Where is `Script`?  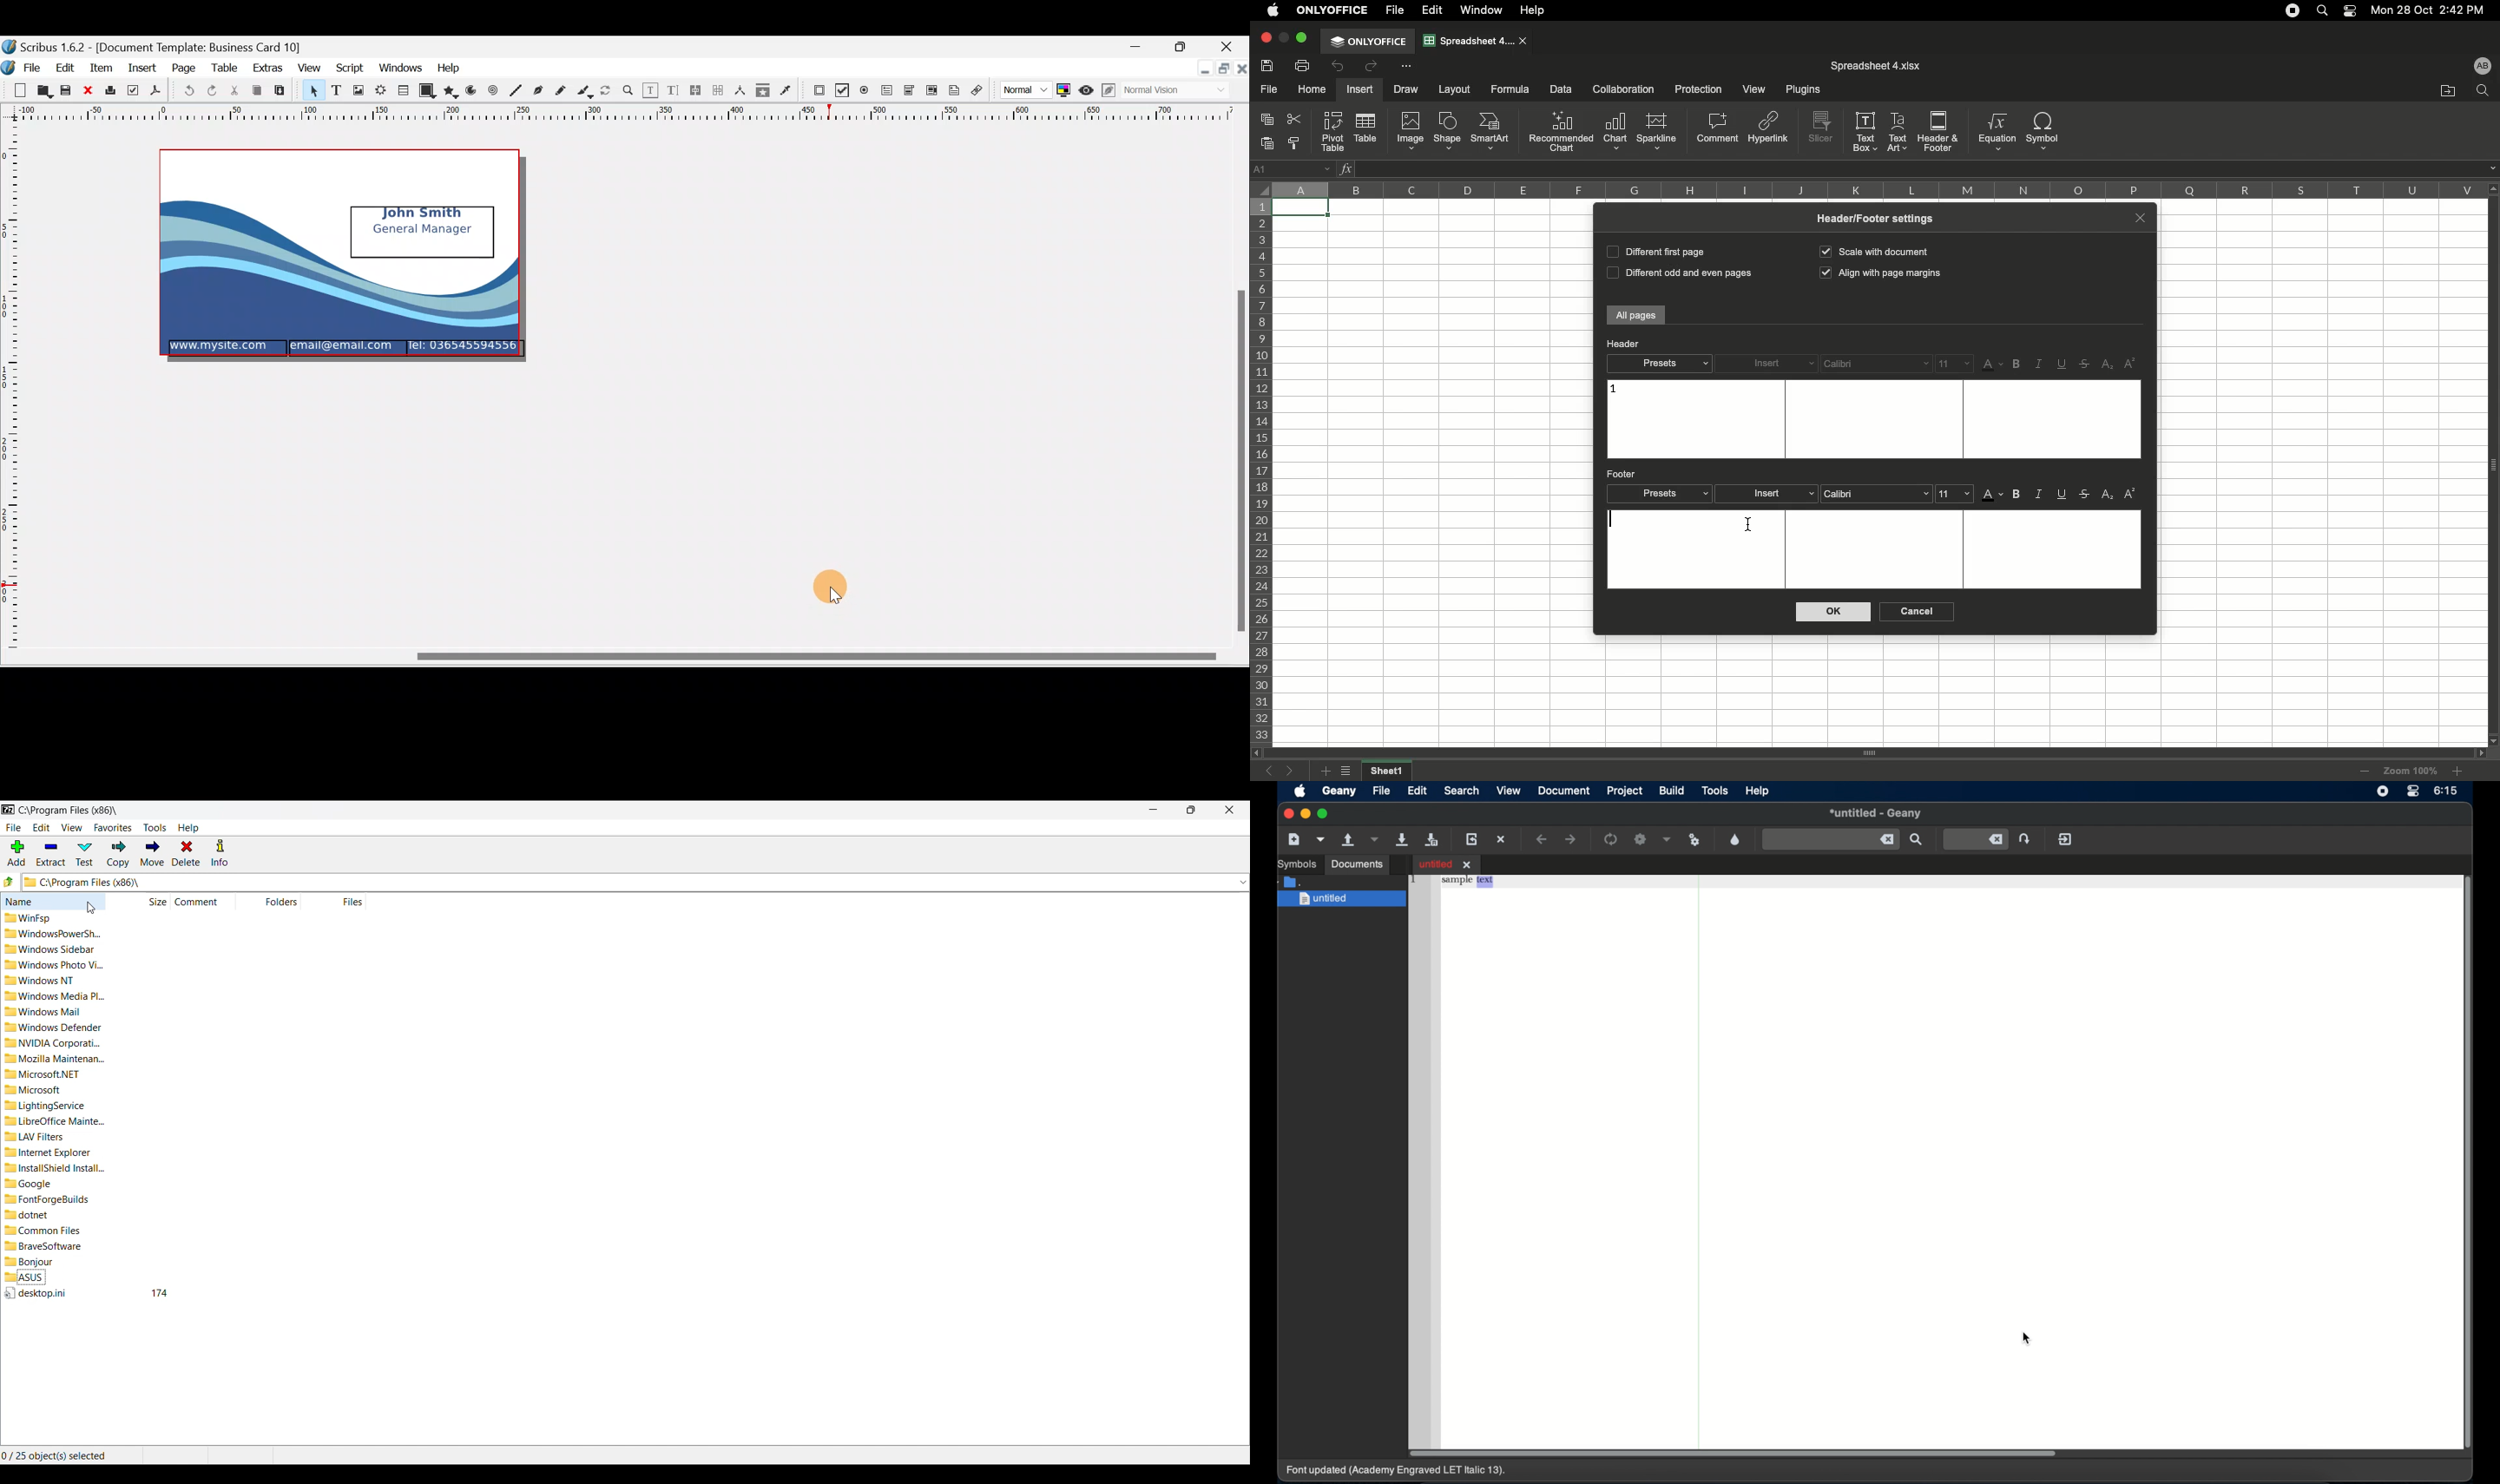
Script is located at coordinates (351, 70).